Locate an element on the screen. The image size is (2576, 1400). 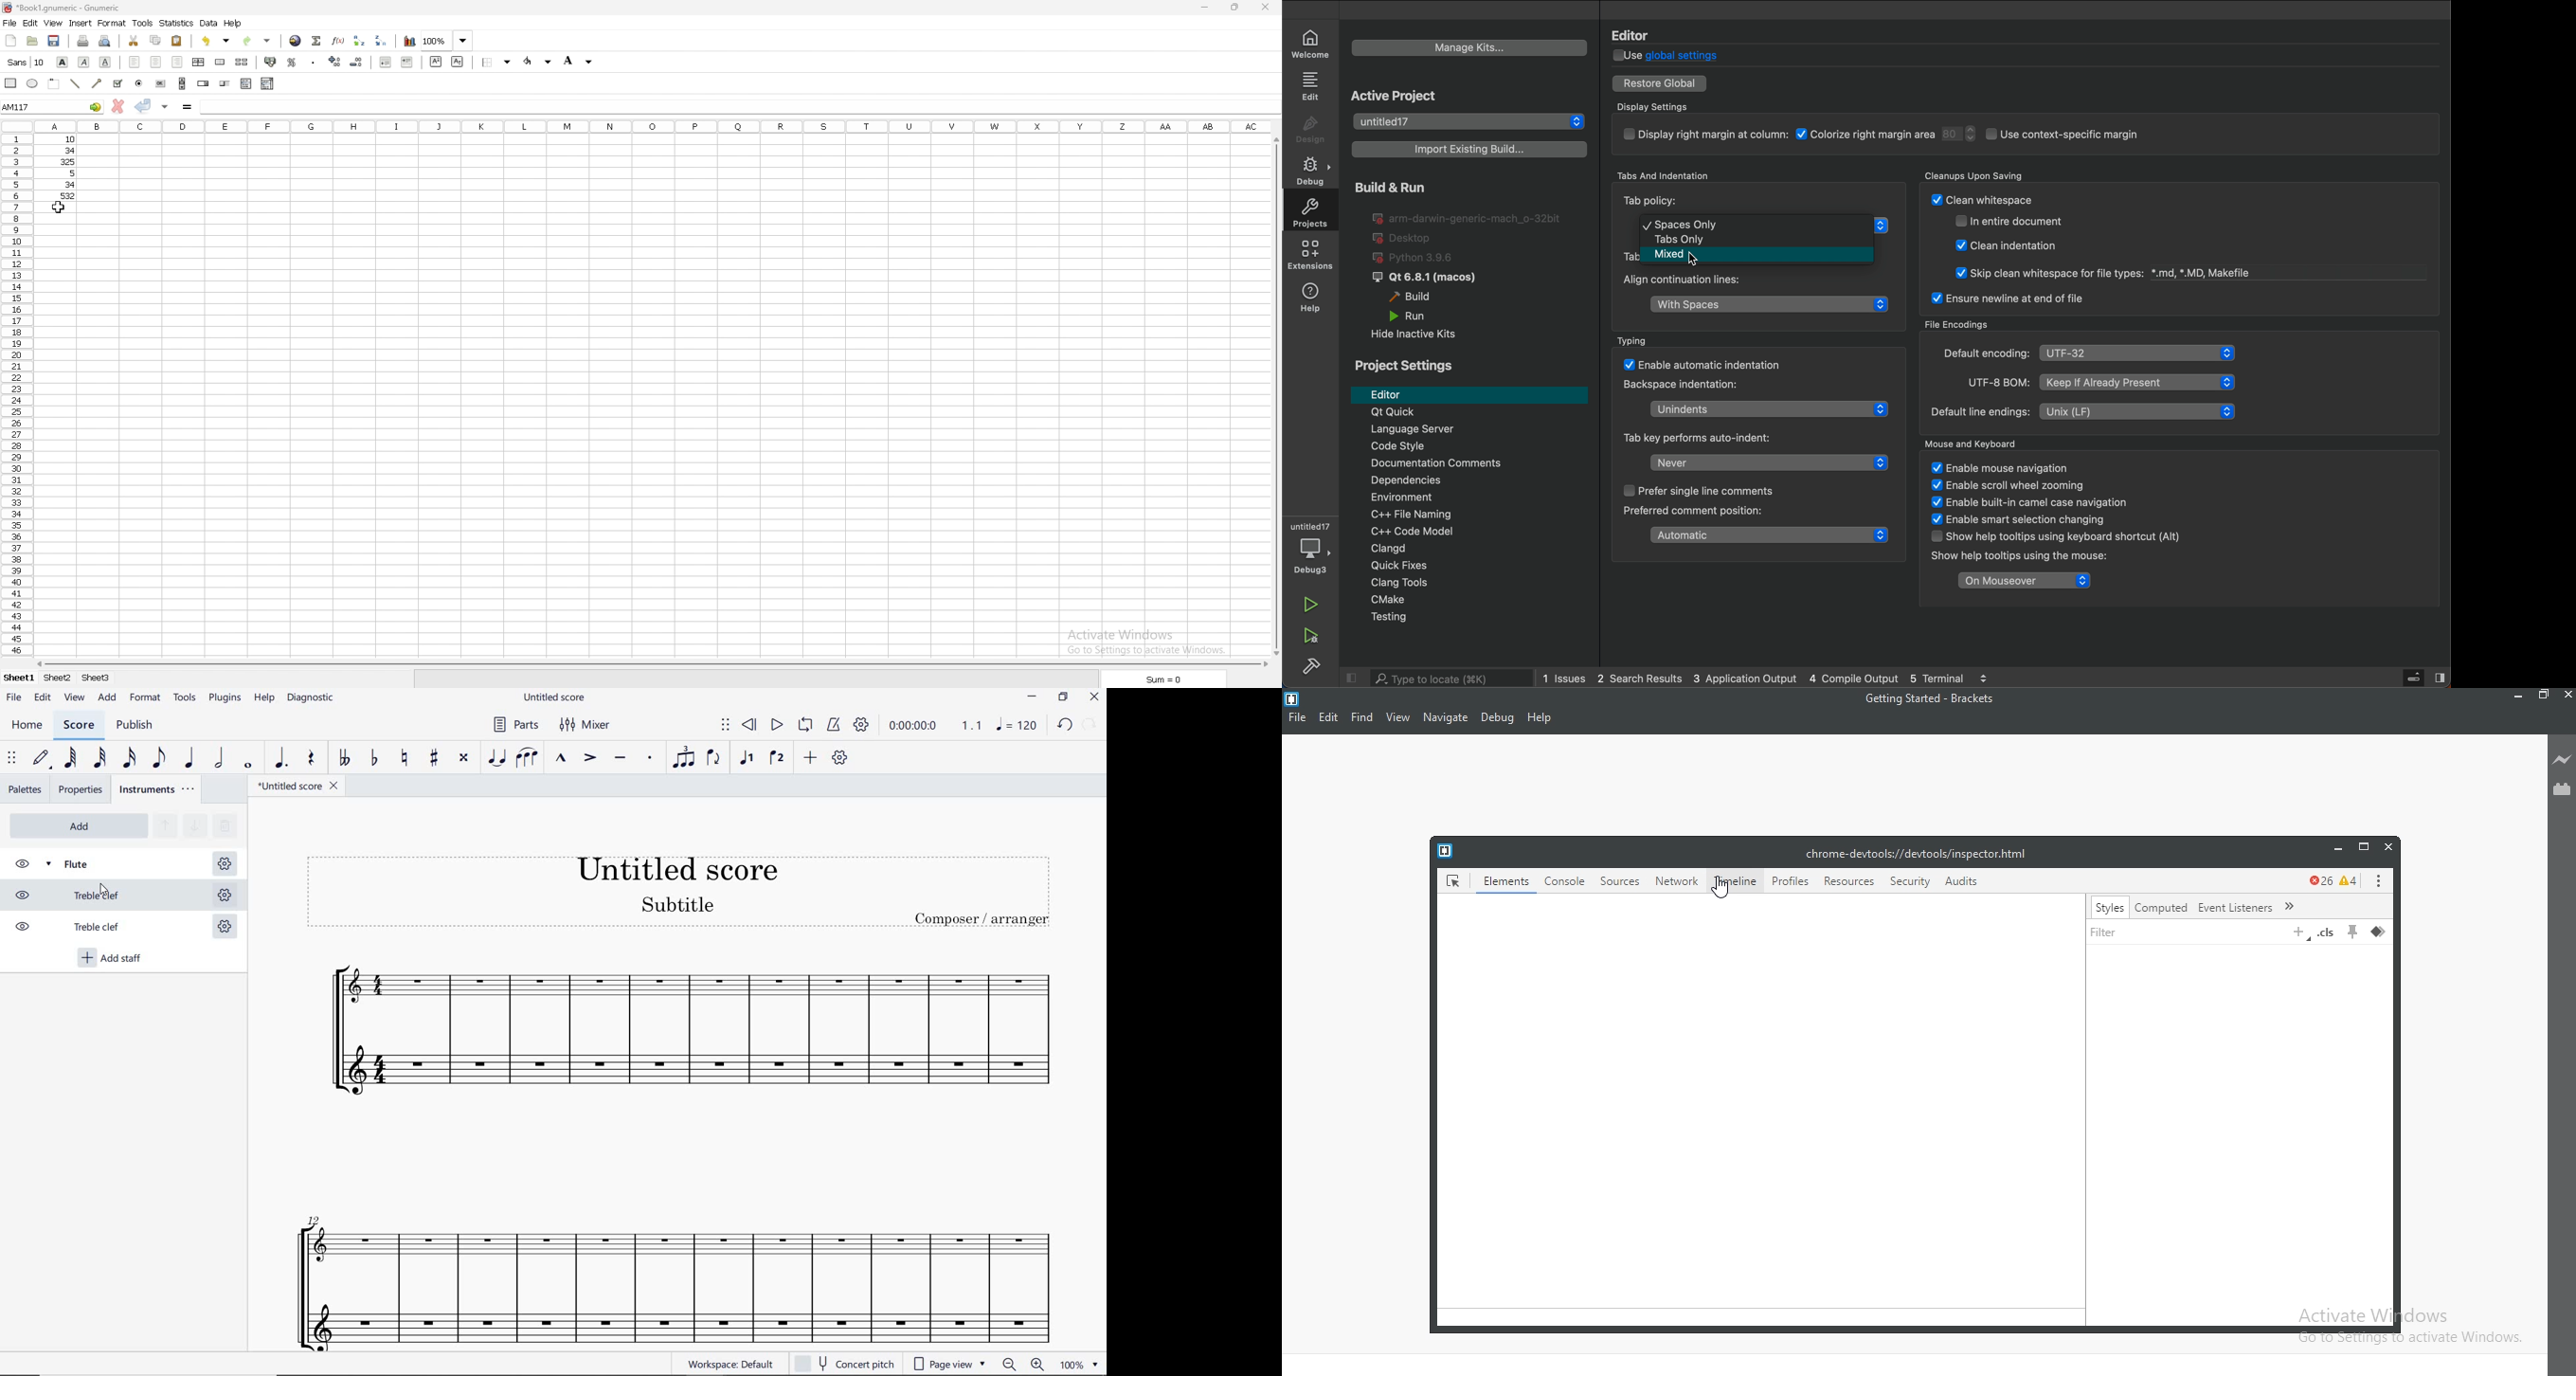
subscript is located at coordinates (457, 61).